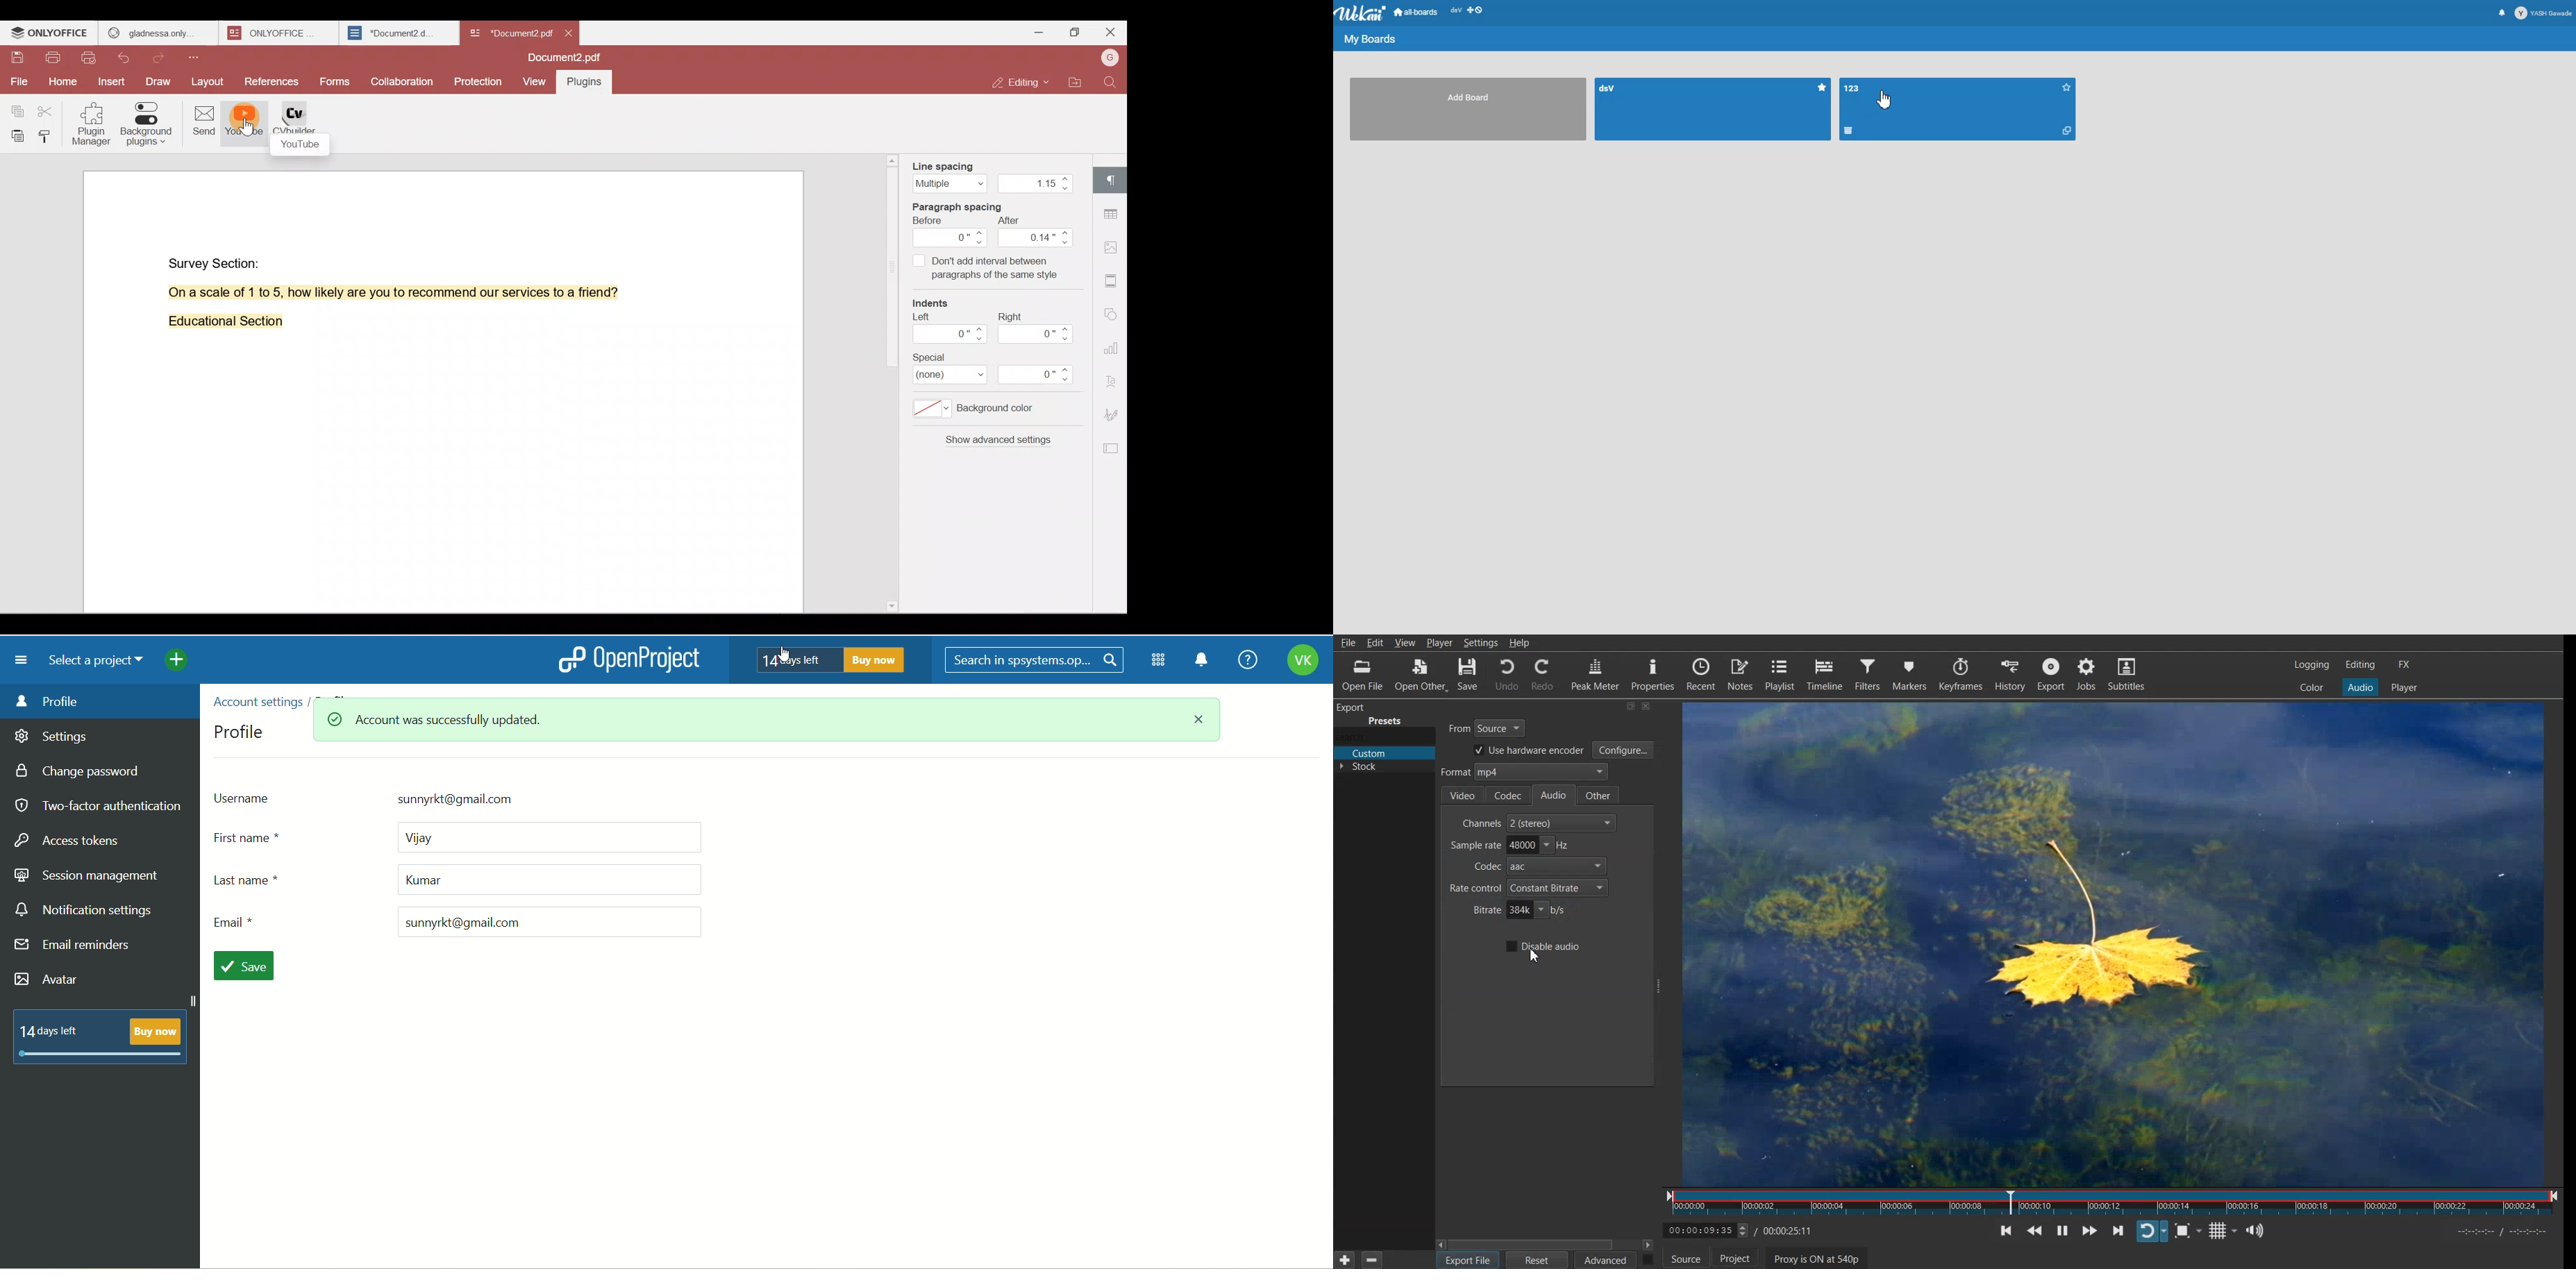  I want to click on Filters, so click(1868, 674).